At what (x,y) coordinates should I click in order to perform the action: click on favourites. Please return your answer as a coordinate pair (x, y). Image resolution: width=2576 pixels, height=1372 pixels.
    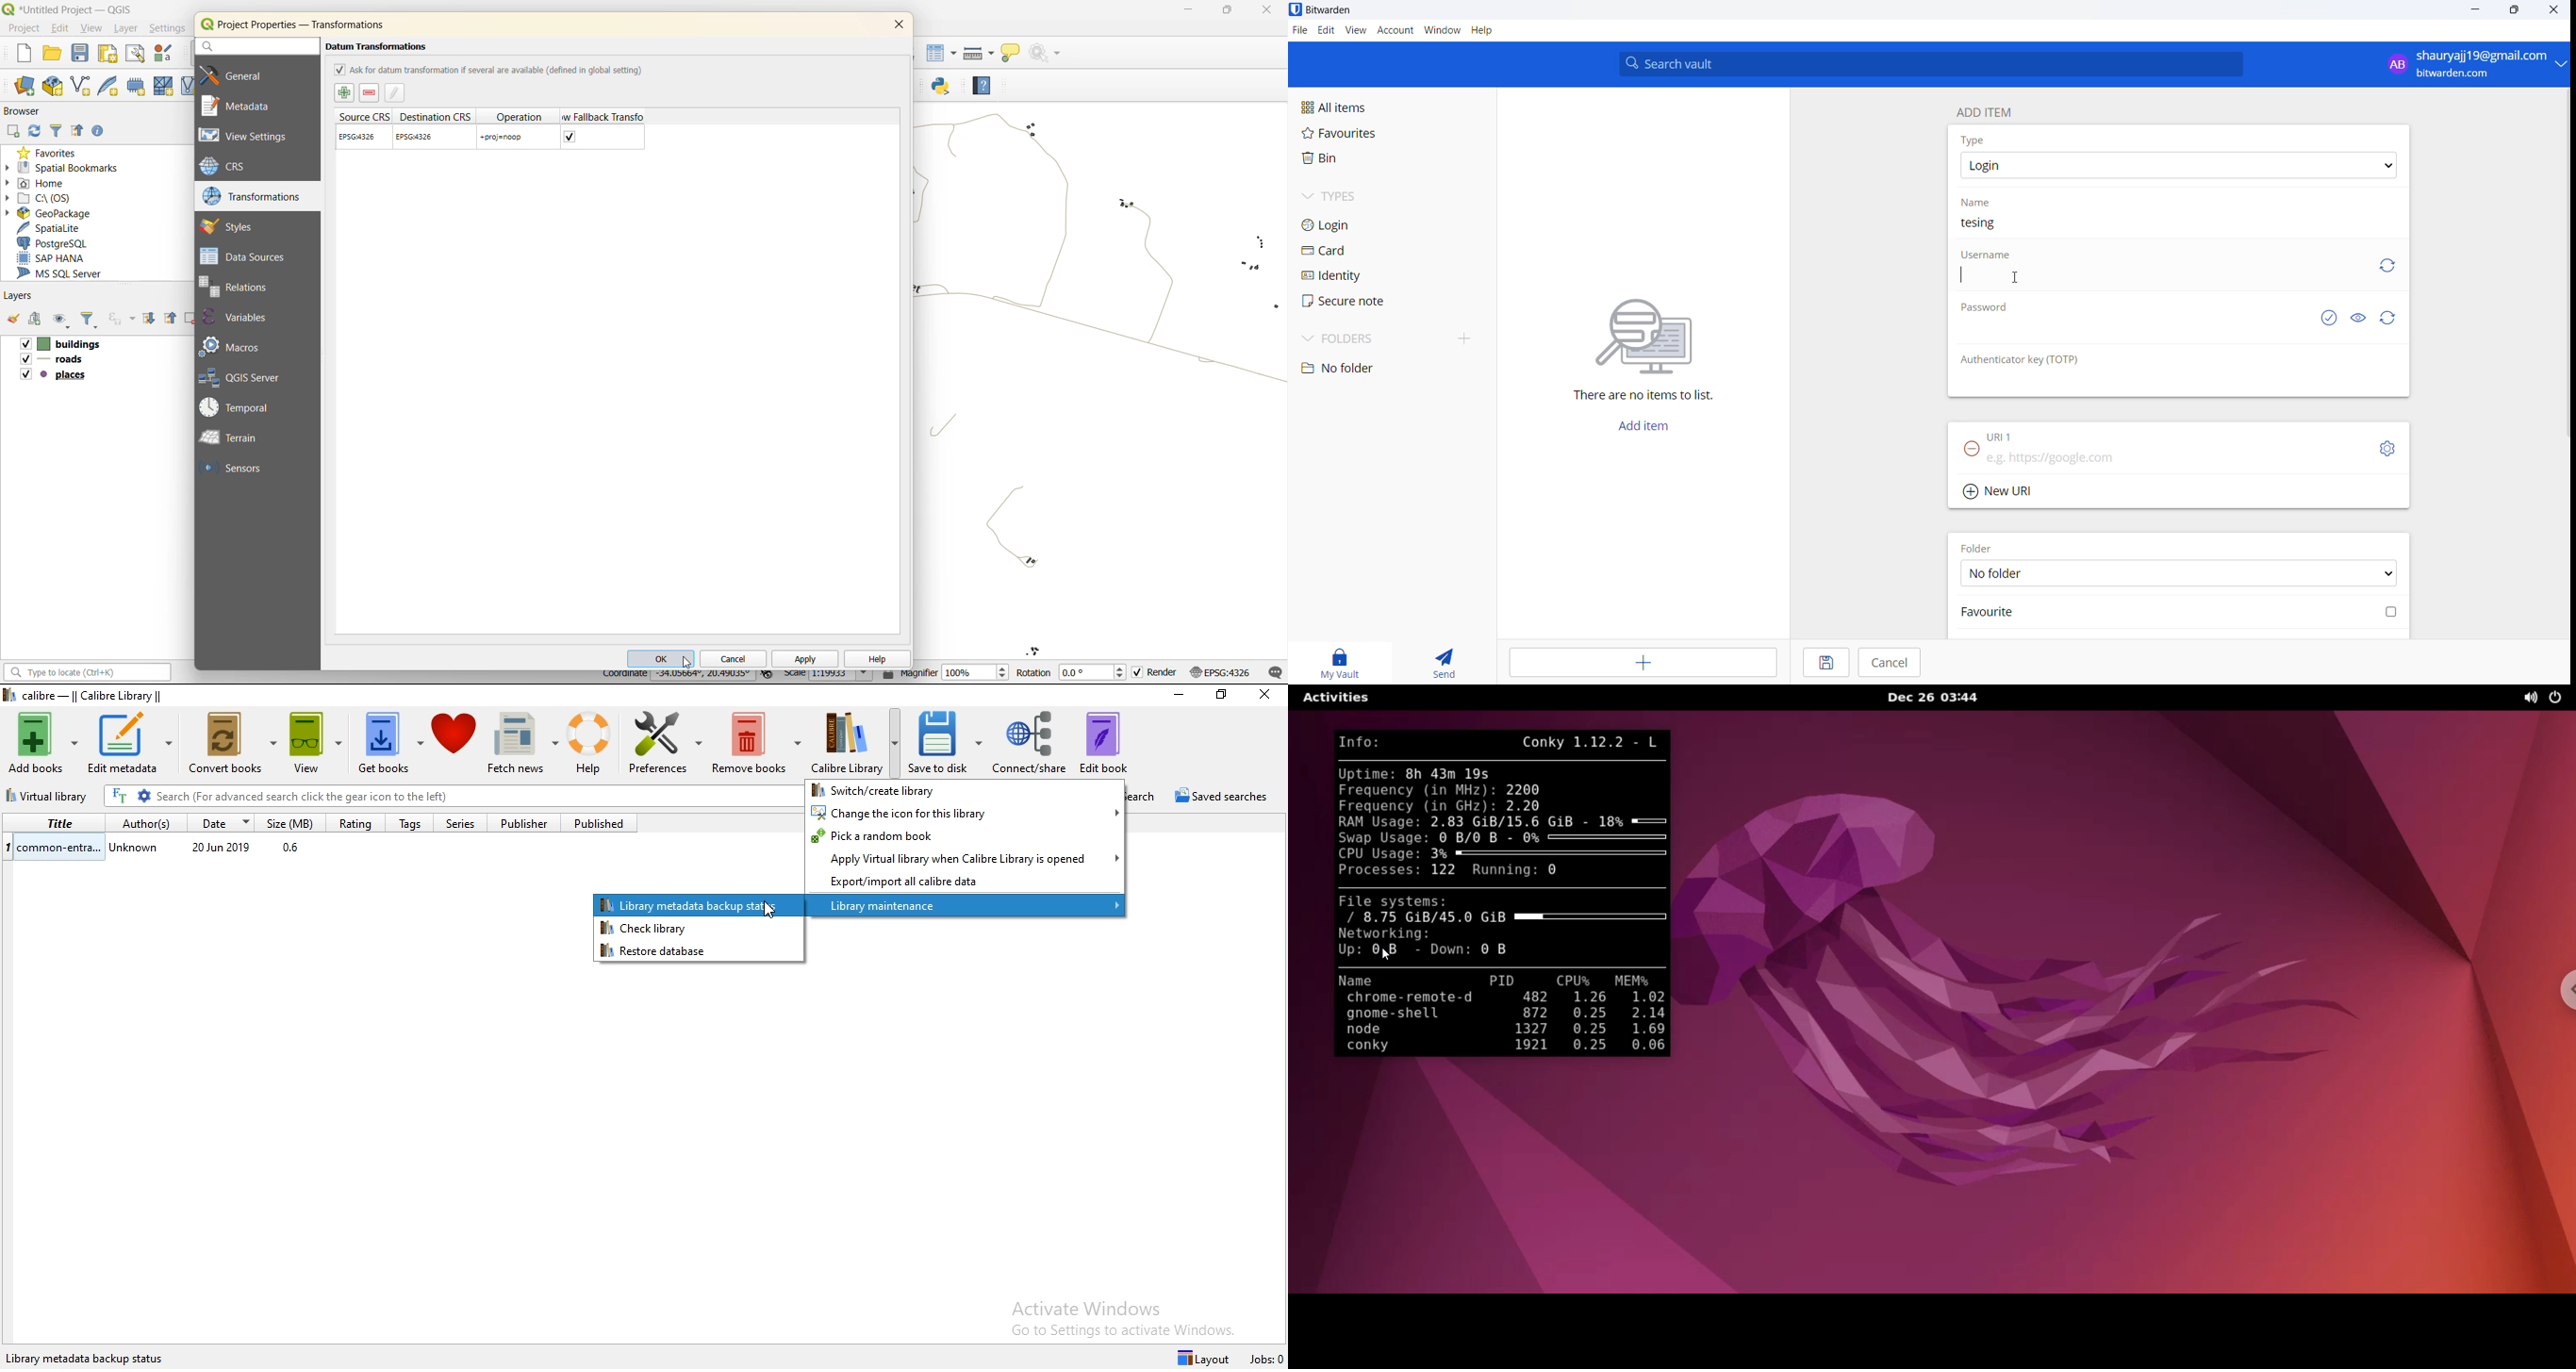
    Looking at the image, I should click on (1362, 138).